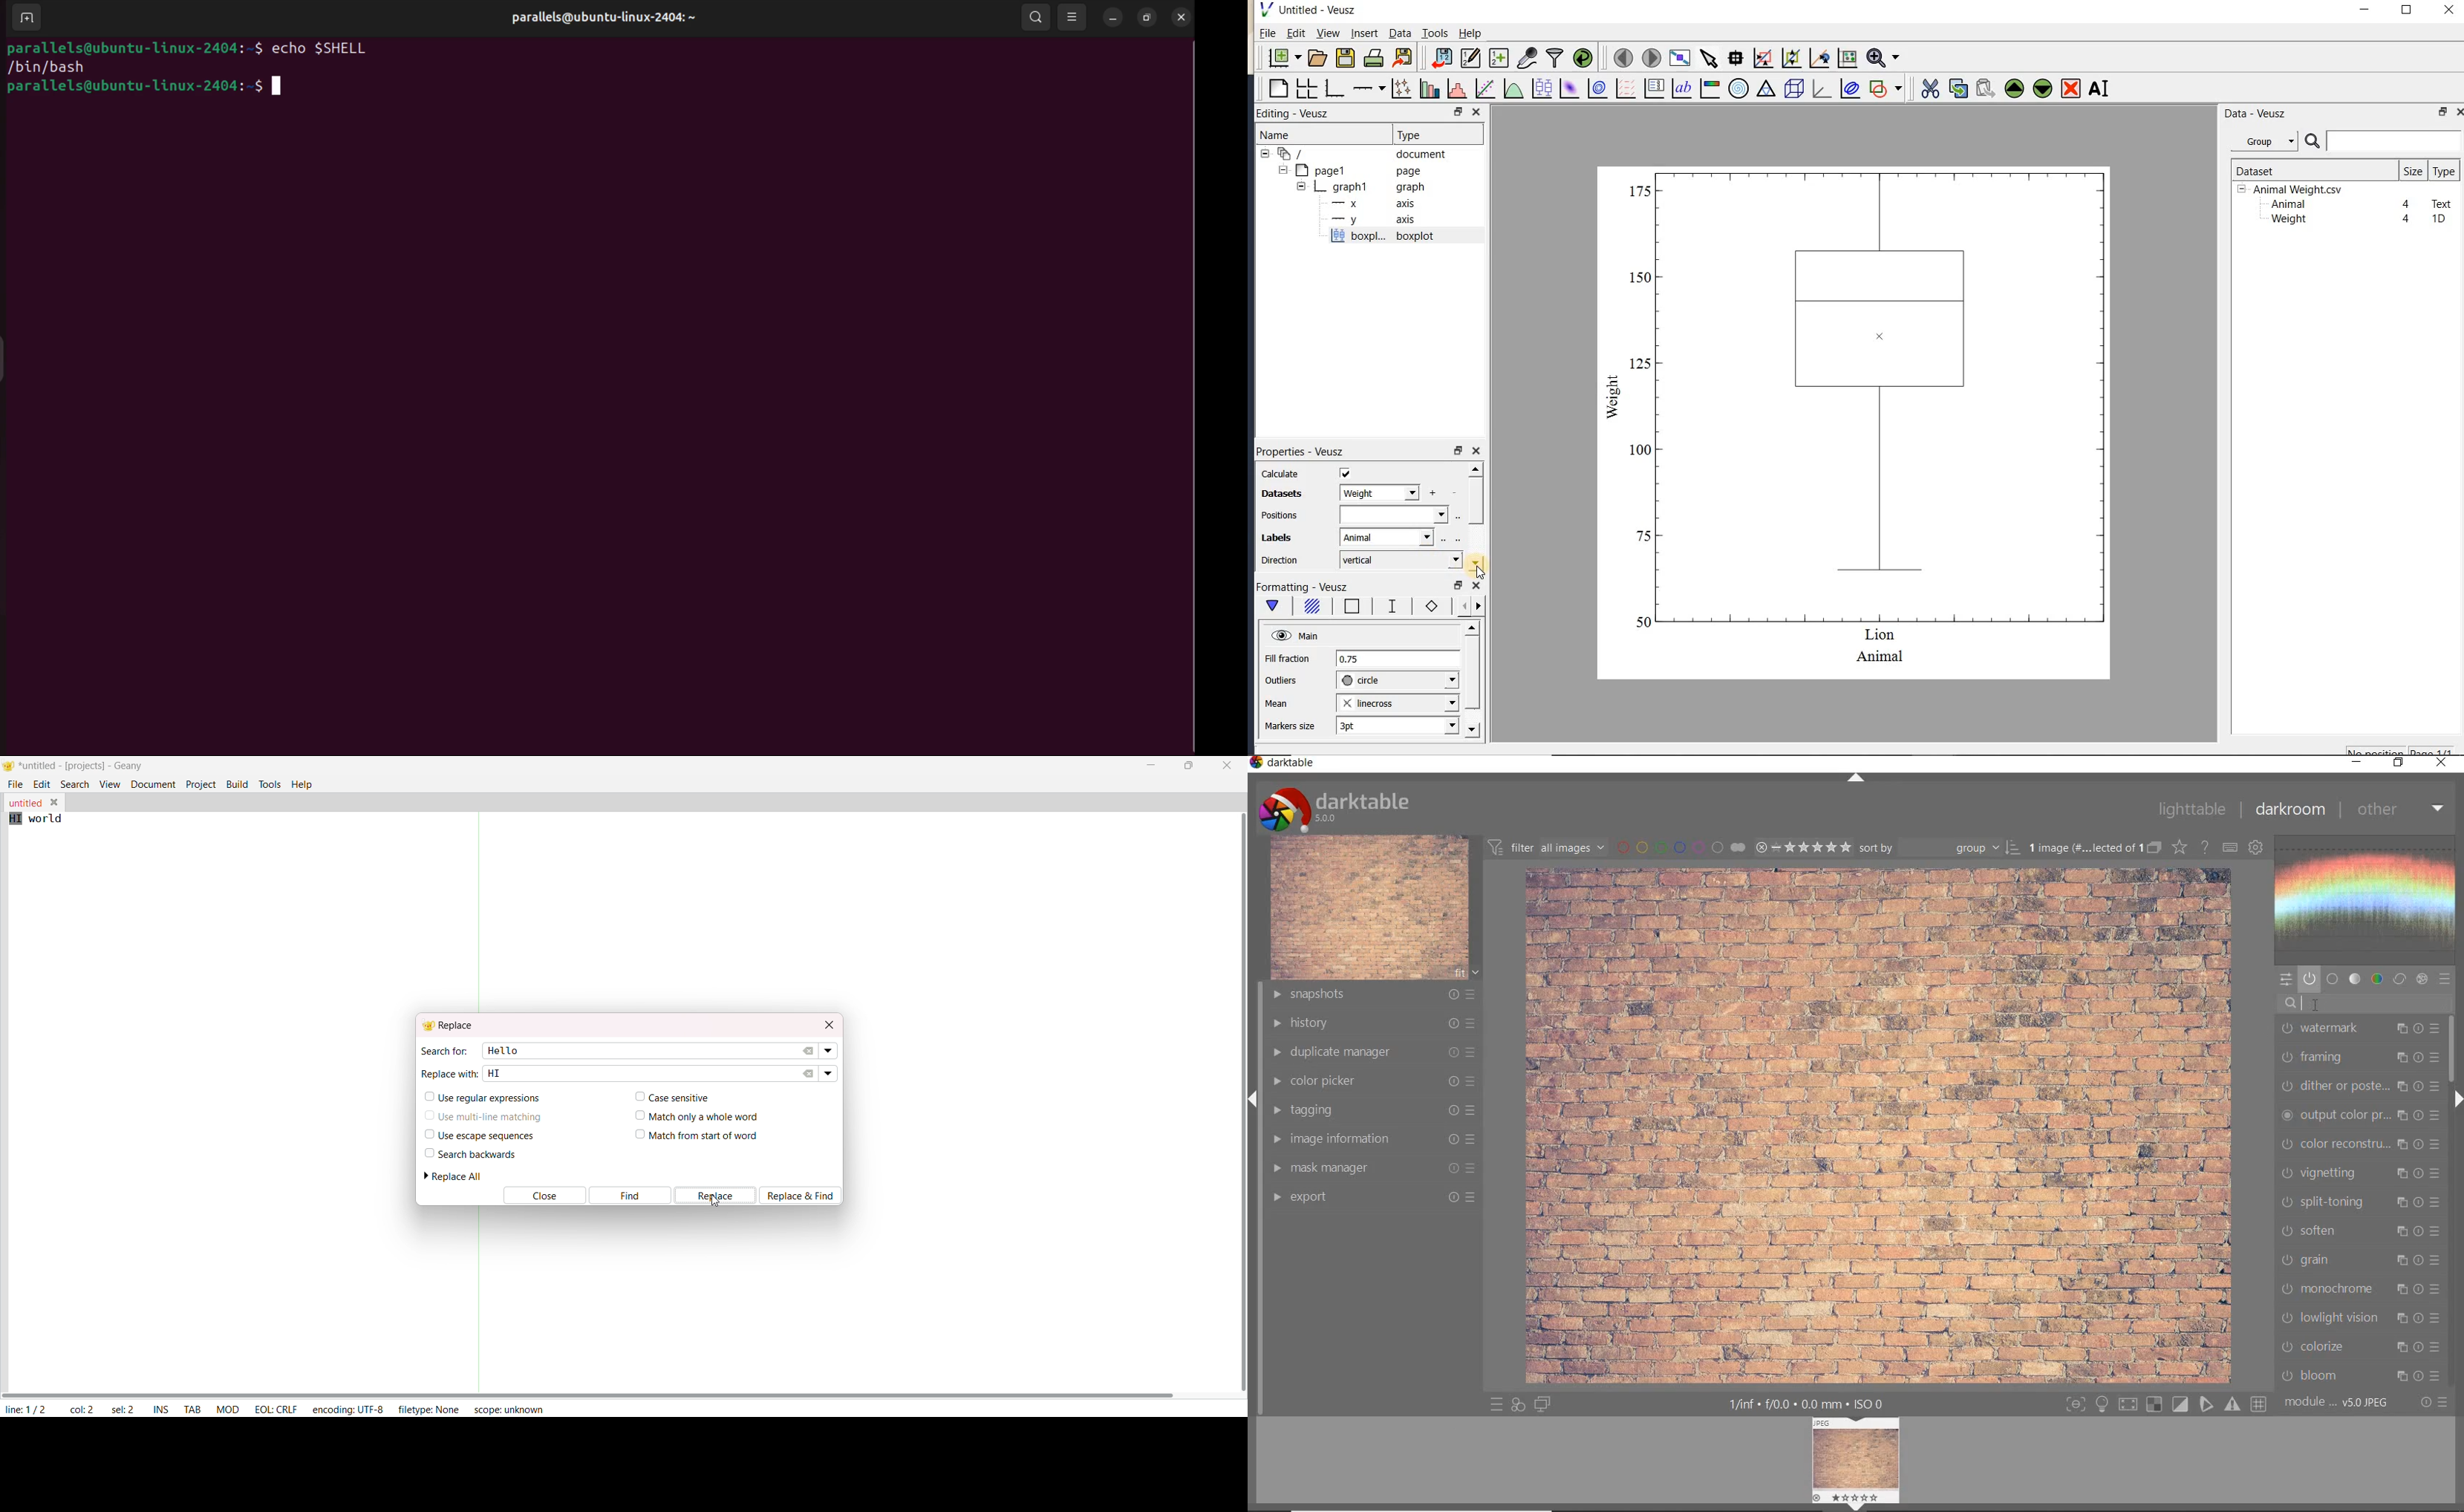 Image resolution: width=2464 pixels, height=1512 pixels. I want to click on import data into Veusz, so click(1442, 59).